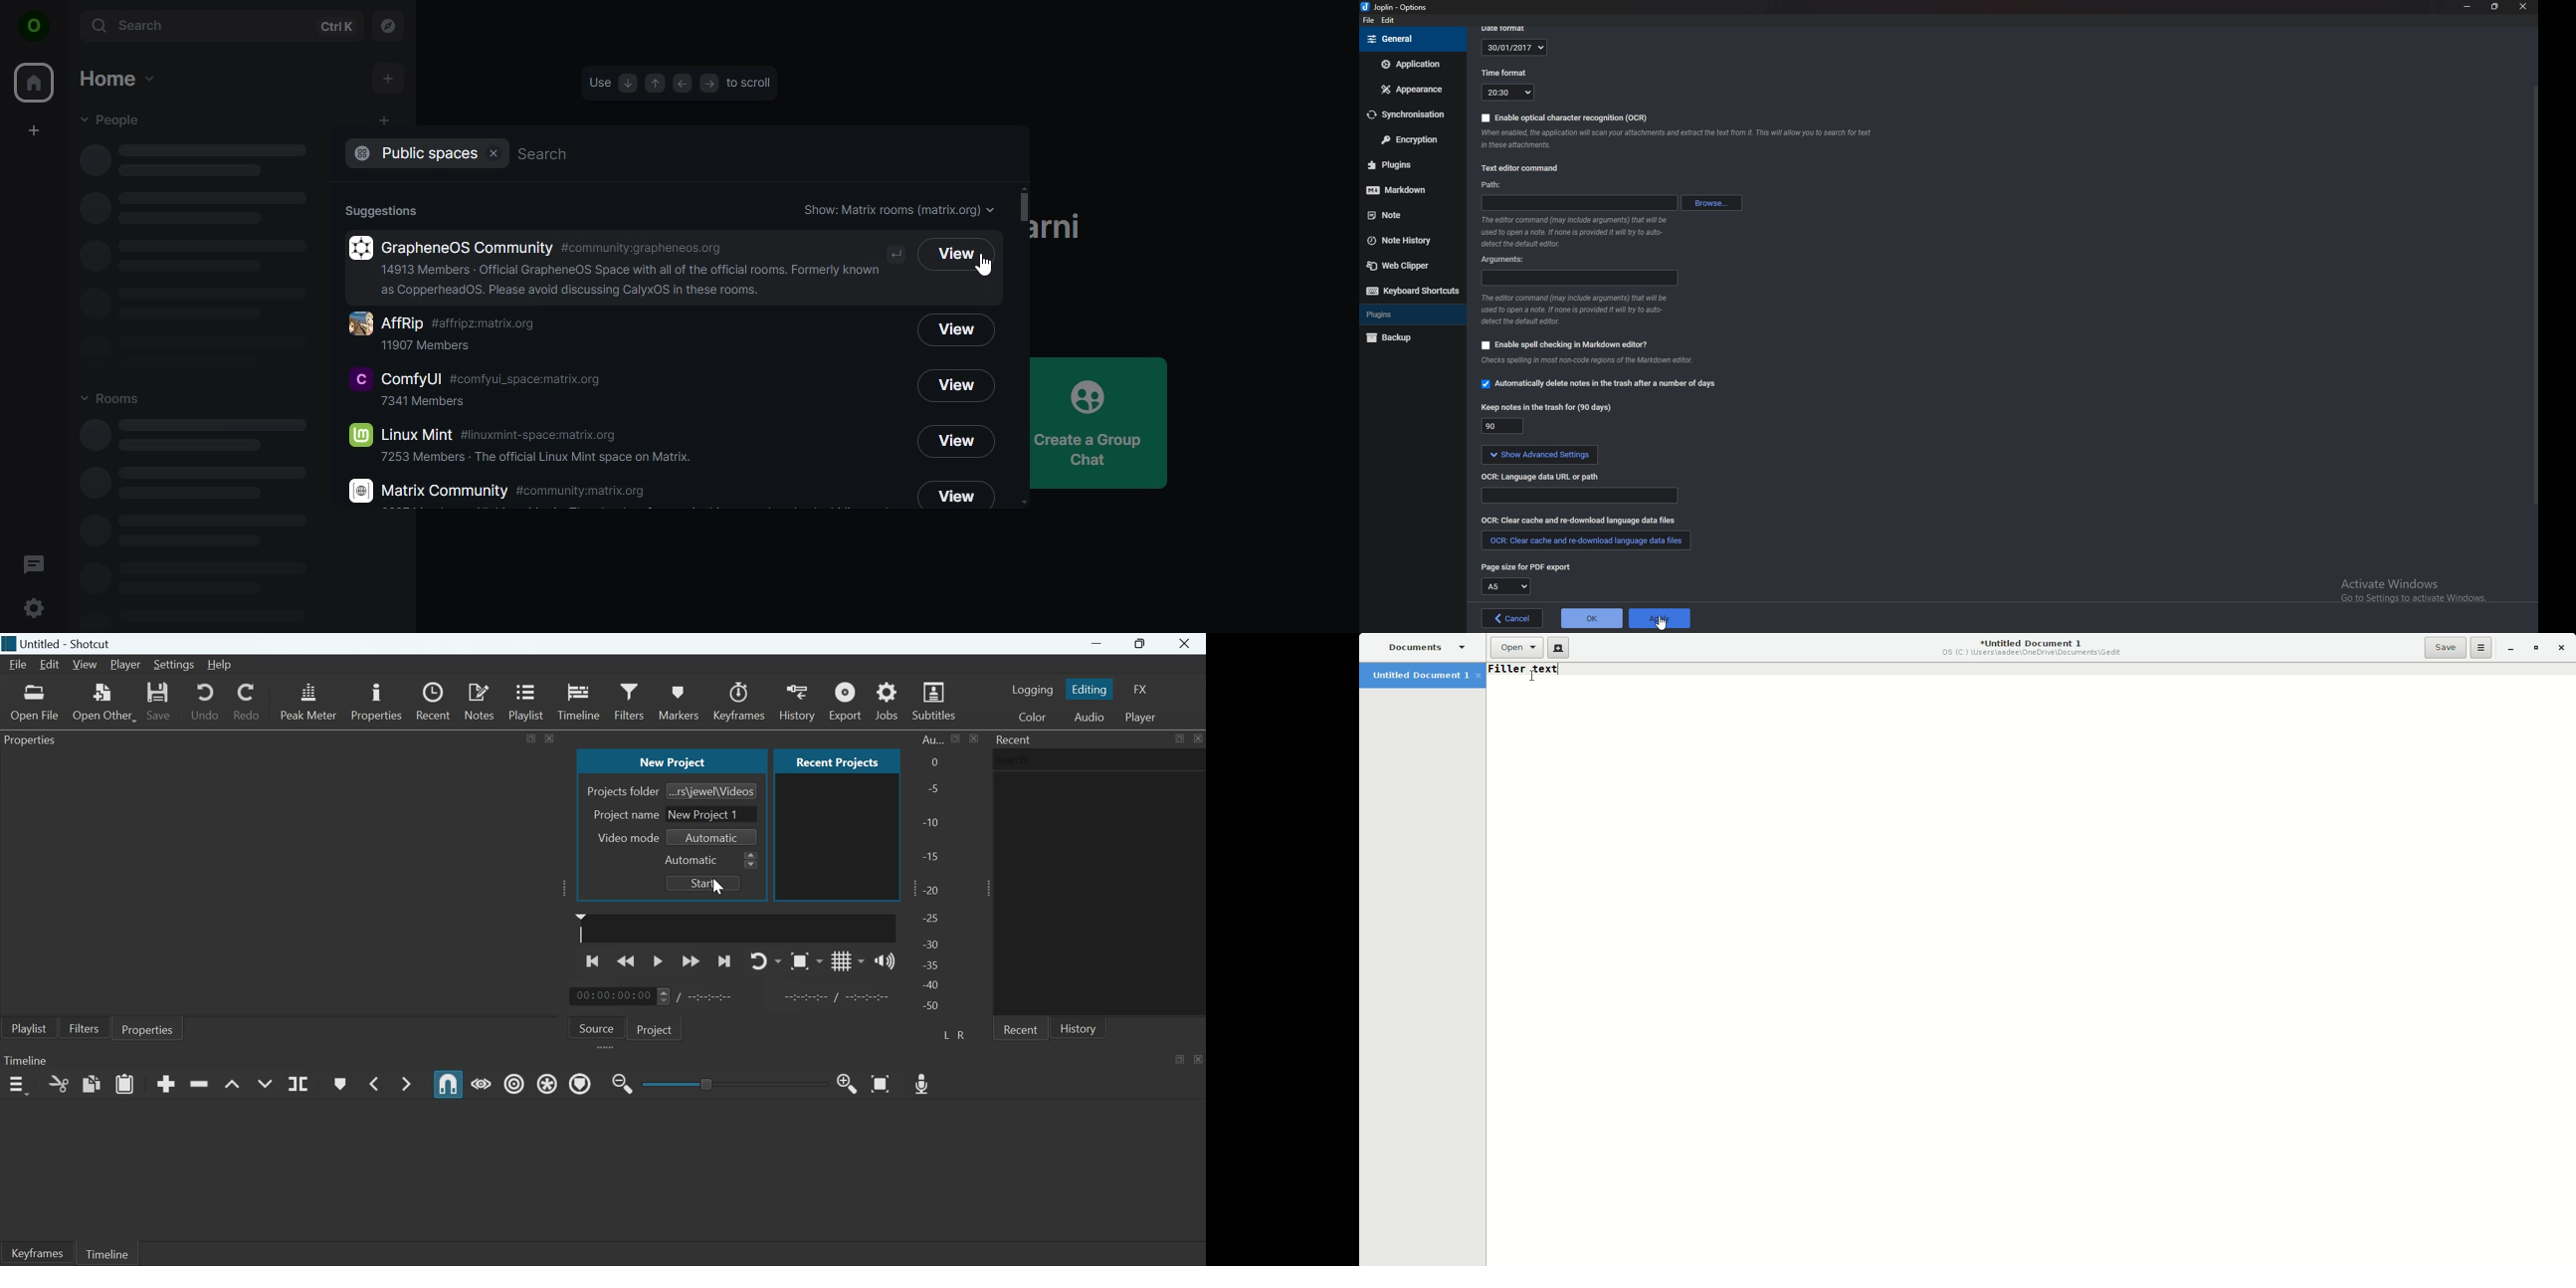  What do you see at coordinates (1578, 495) in the screenshot?
I see `Language data` at bounding box center [1578, 495].